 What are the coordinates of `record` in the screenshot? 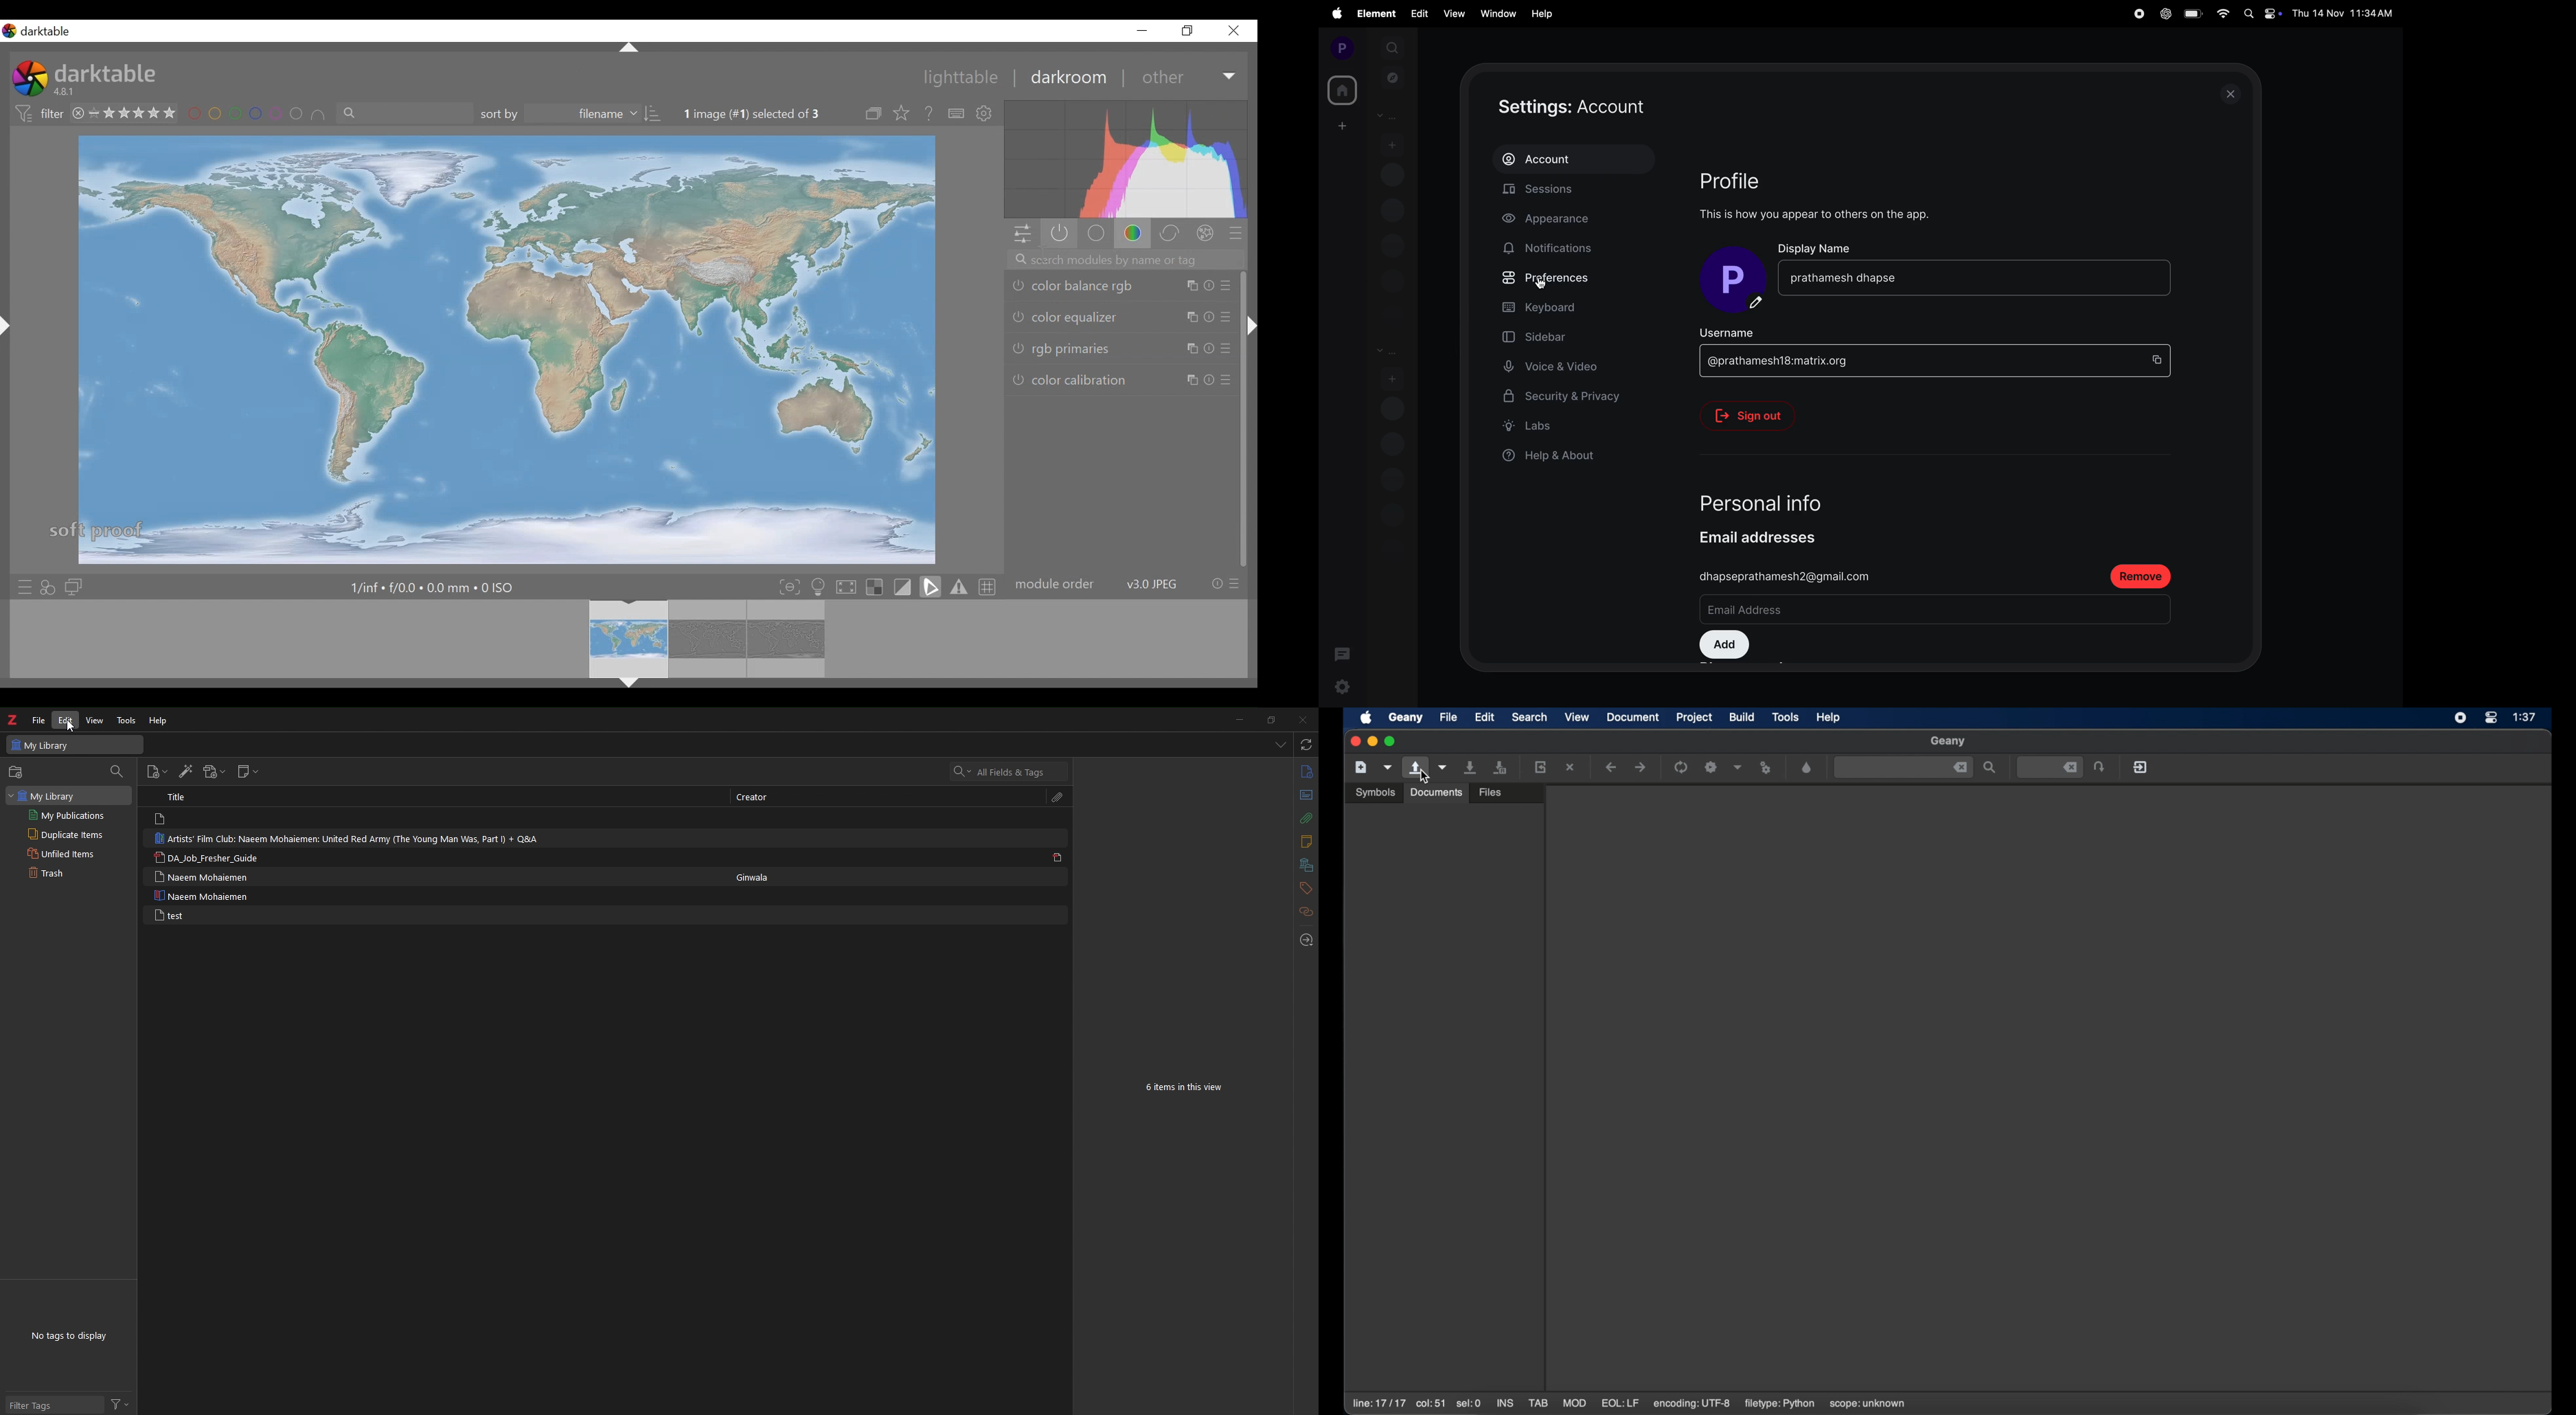 It's located at (2140, 13).